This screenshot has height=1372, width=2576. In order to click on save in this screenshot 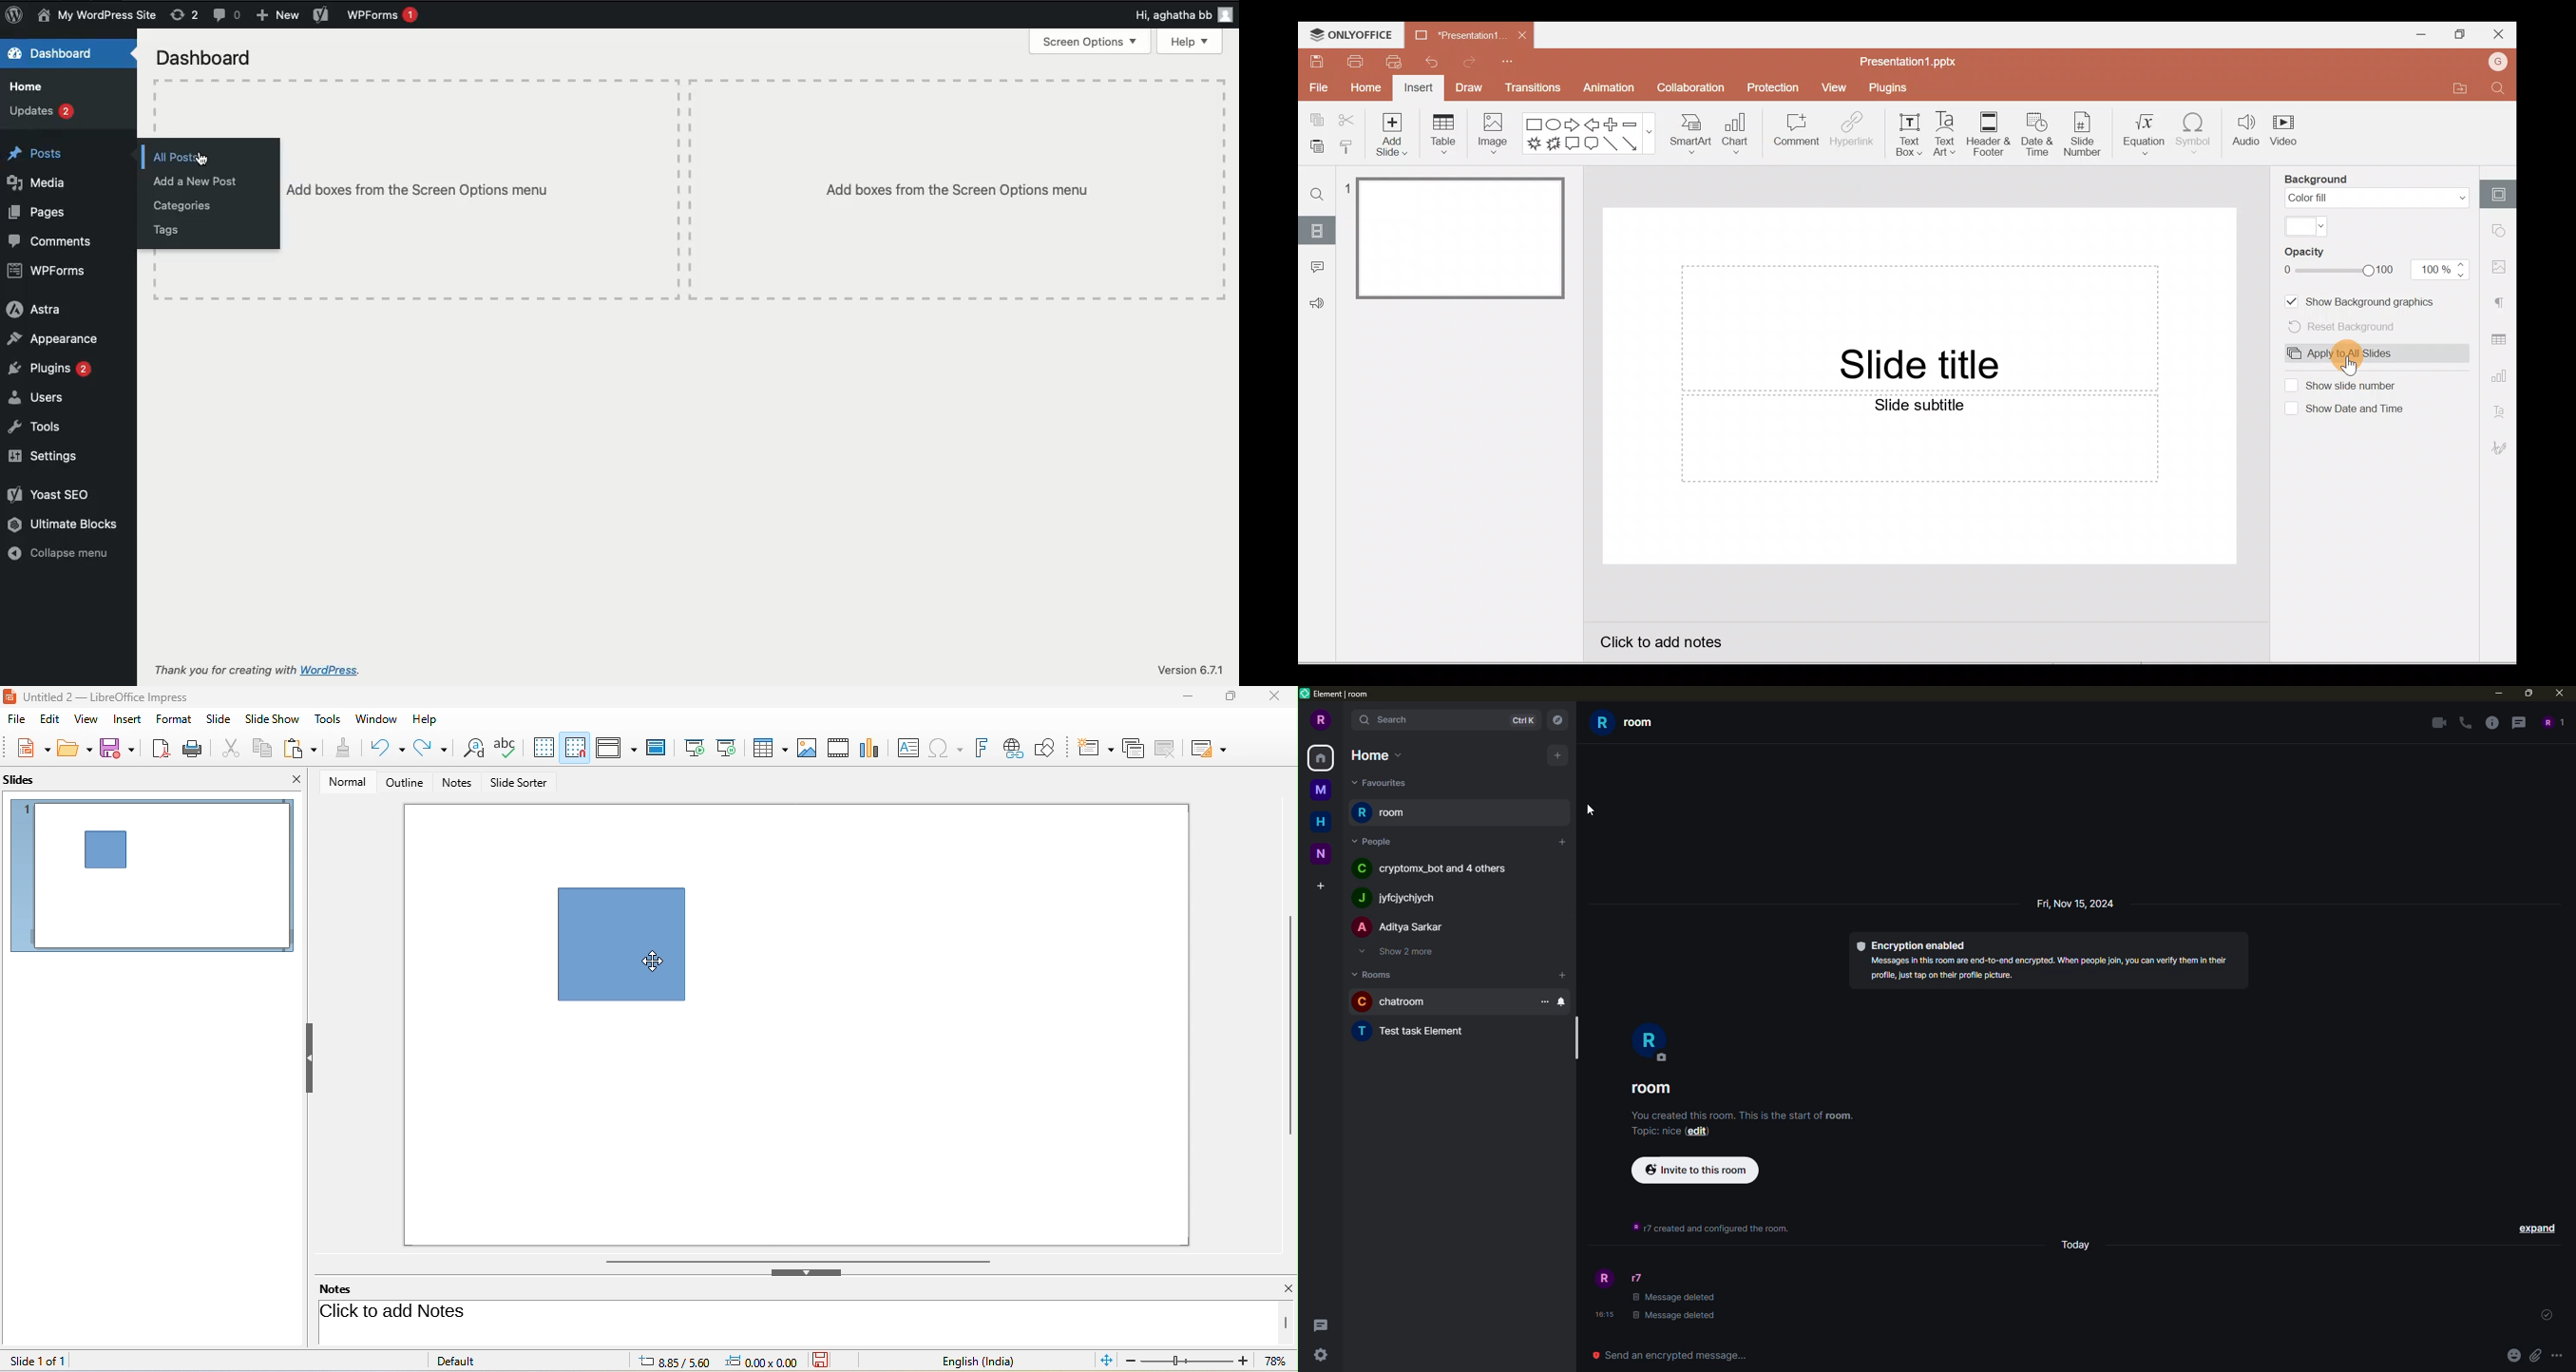, I will do `click(119, 749)`.